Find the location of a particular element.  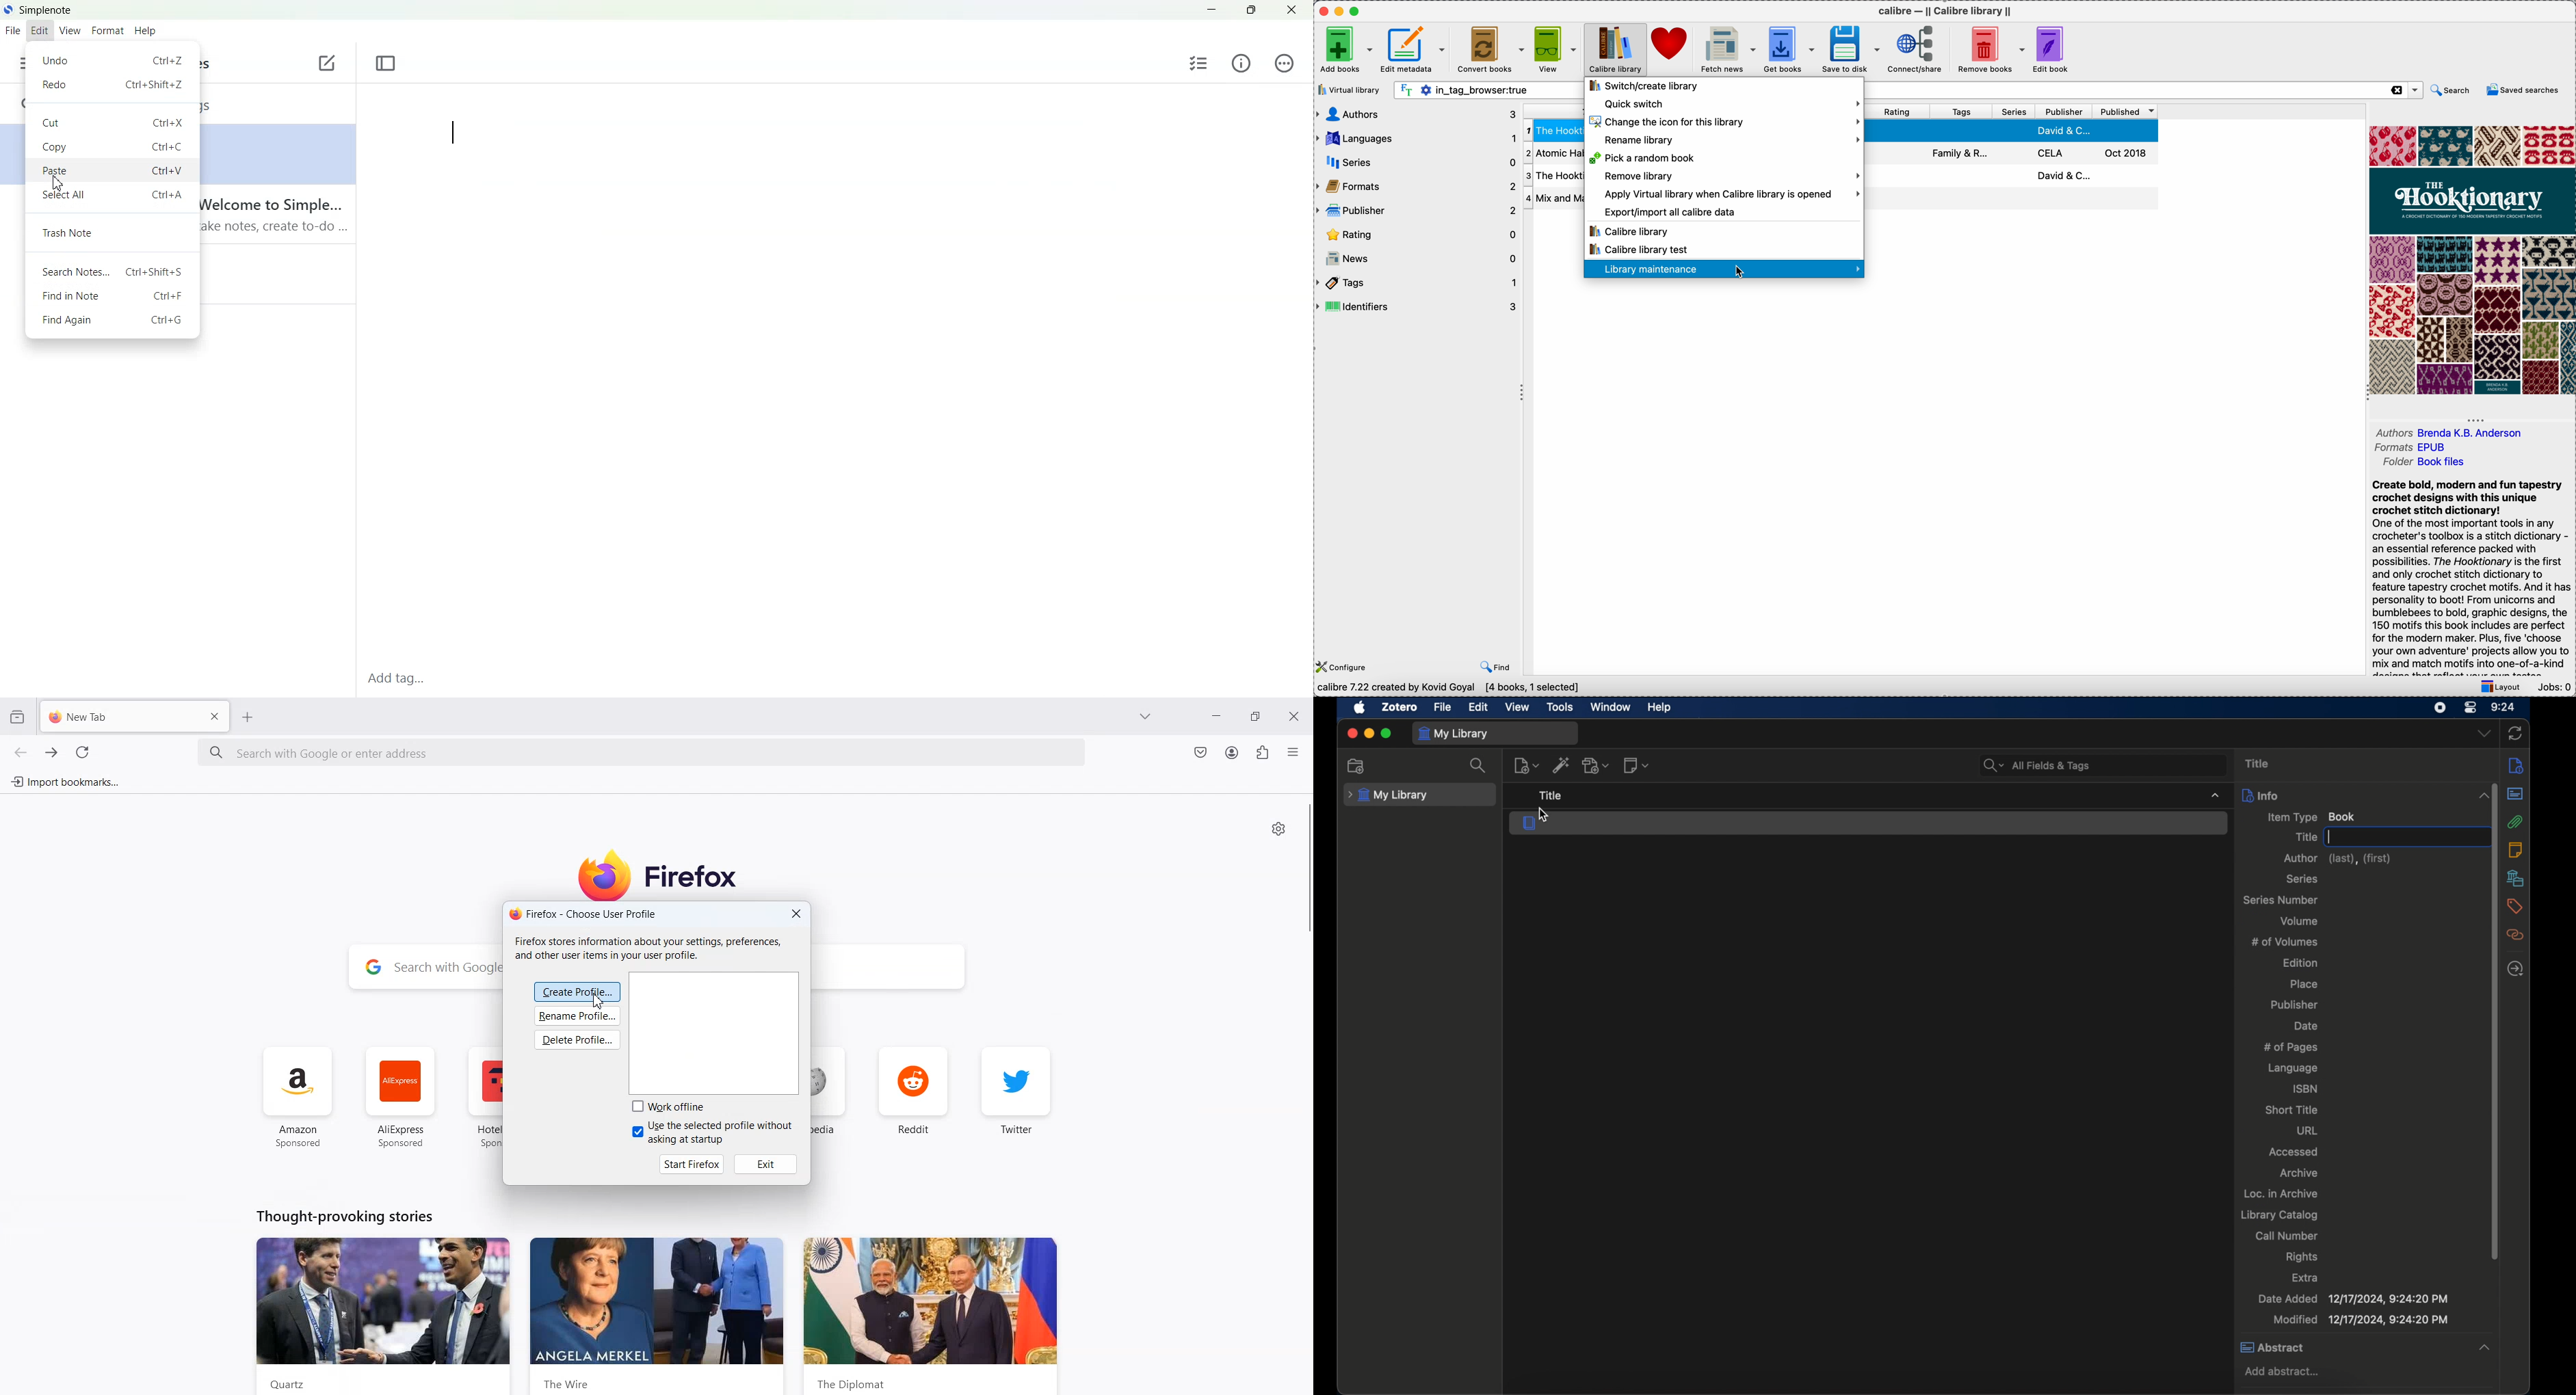

my library is located at coordinates (1454, 734).